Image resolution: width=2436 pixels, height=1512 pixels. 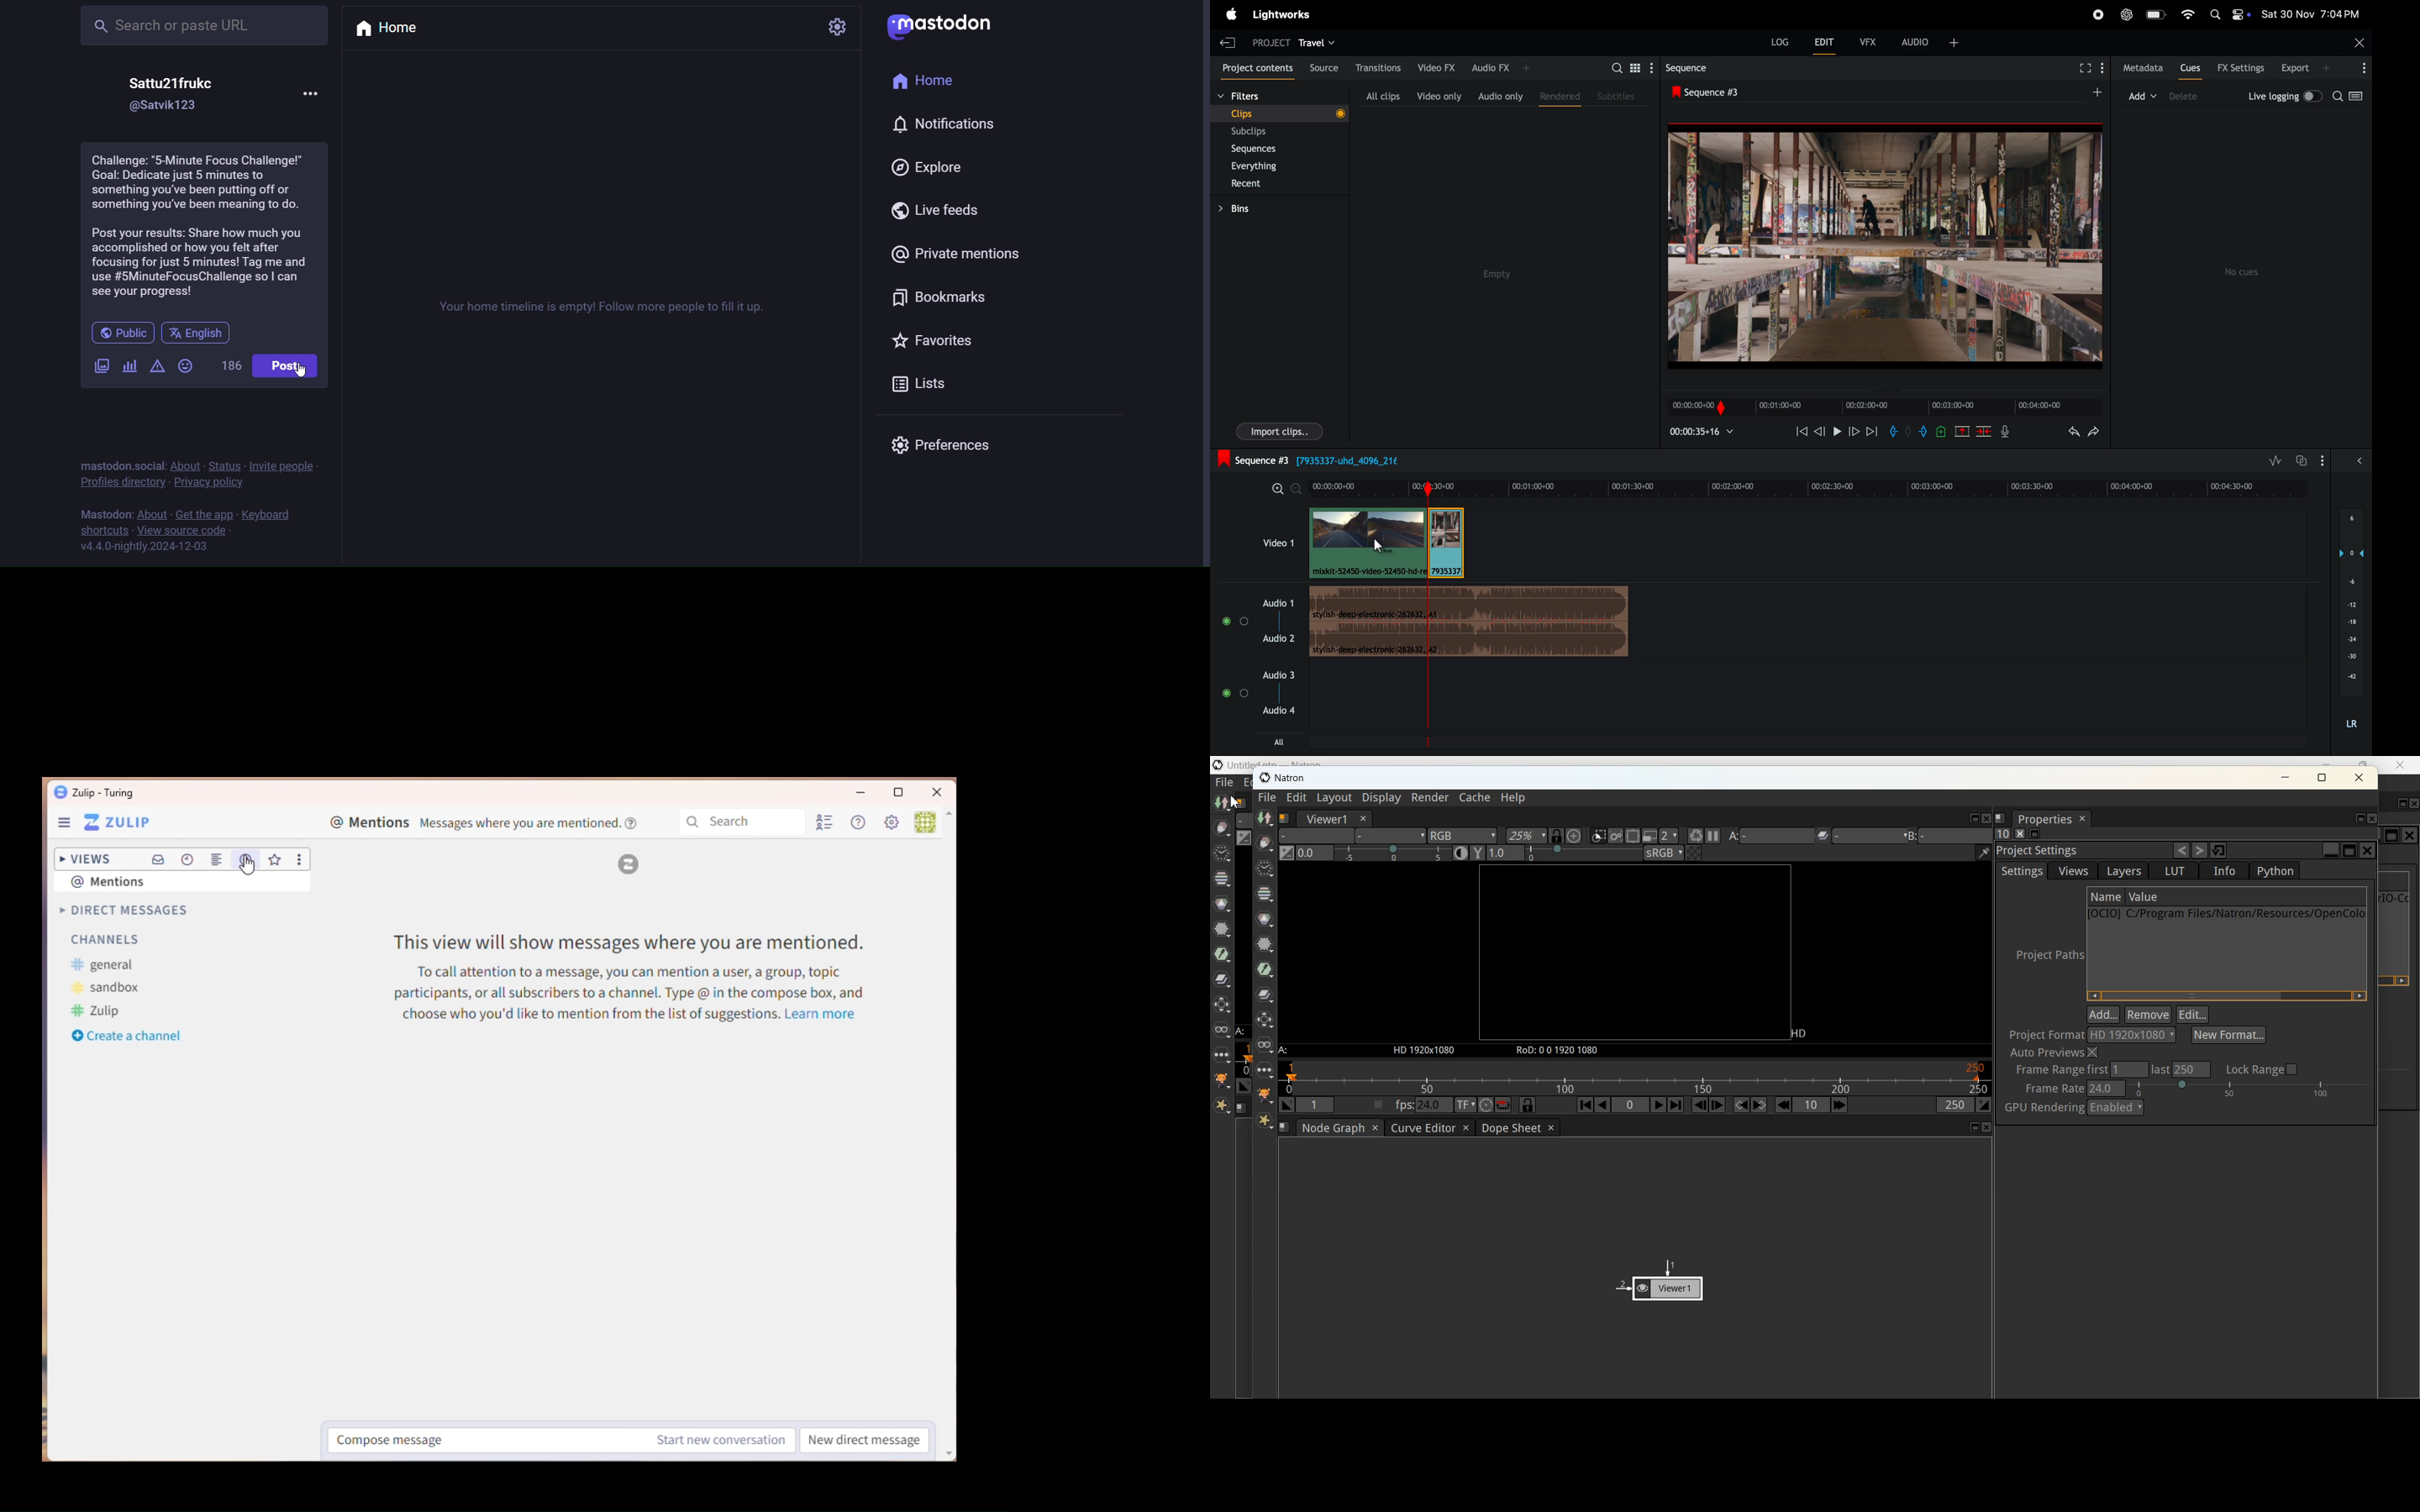 What do you see at coordinates (155, 513) in the screenshot?
I see `about` at bounding box center [155, 513].